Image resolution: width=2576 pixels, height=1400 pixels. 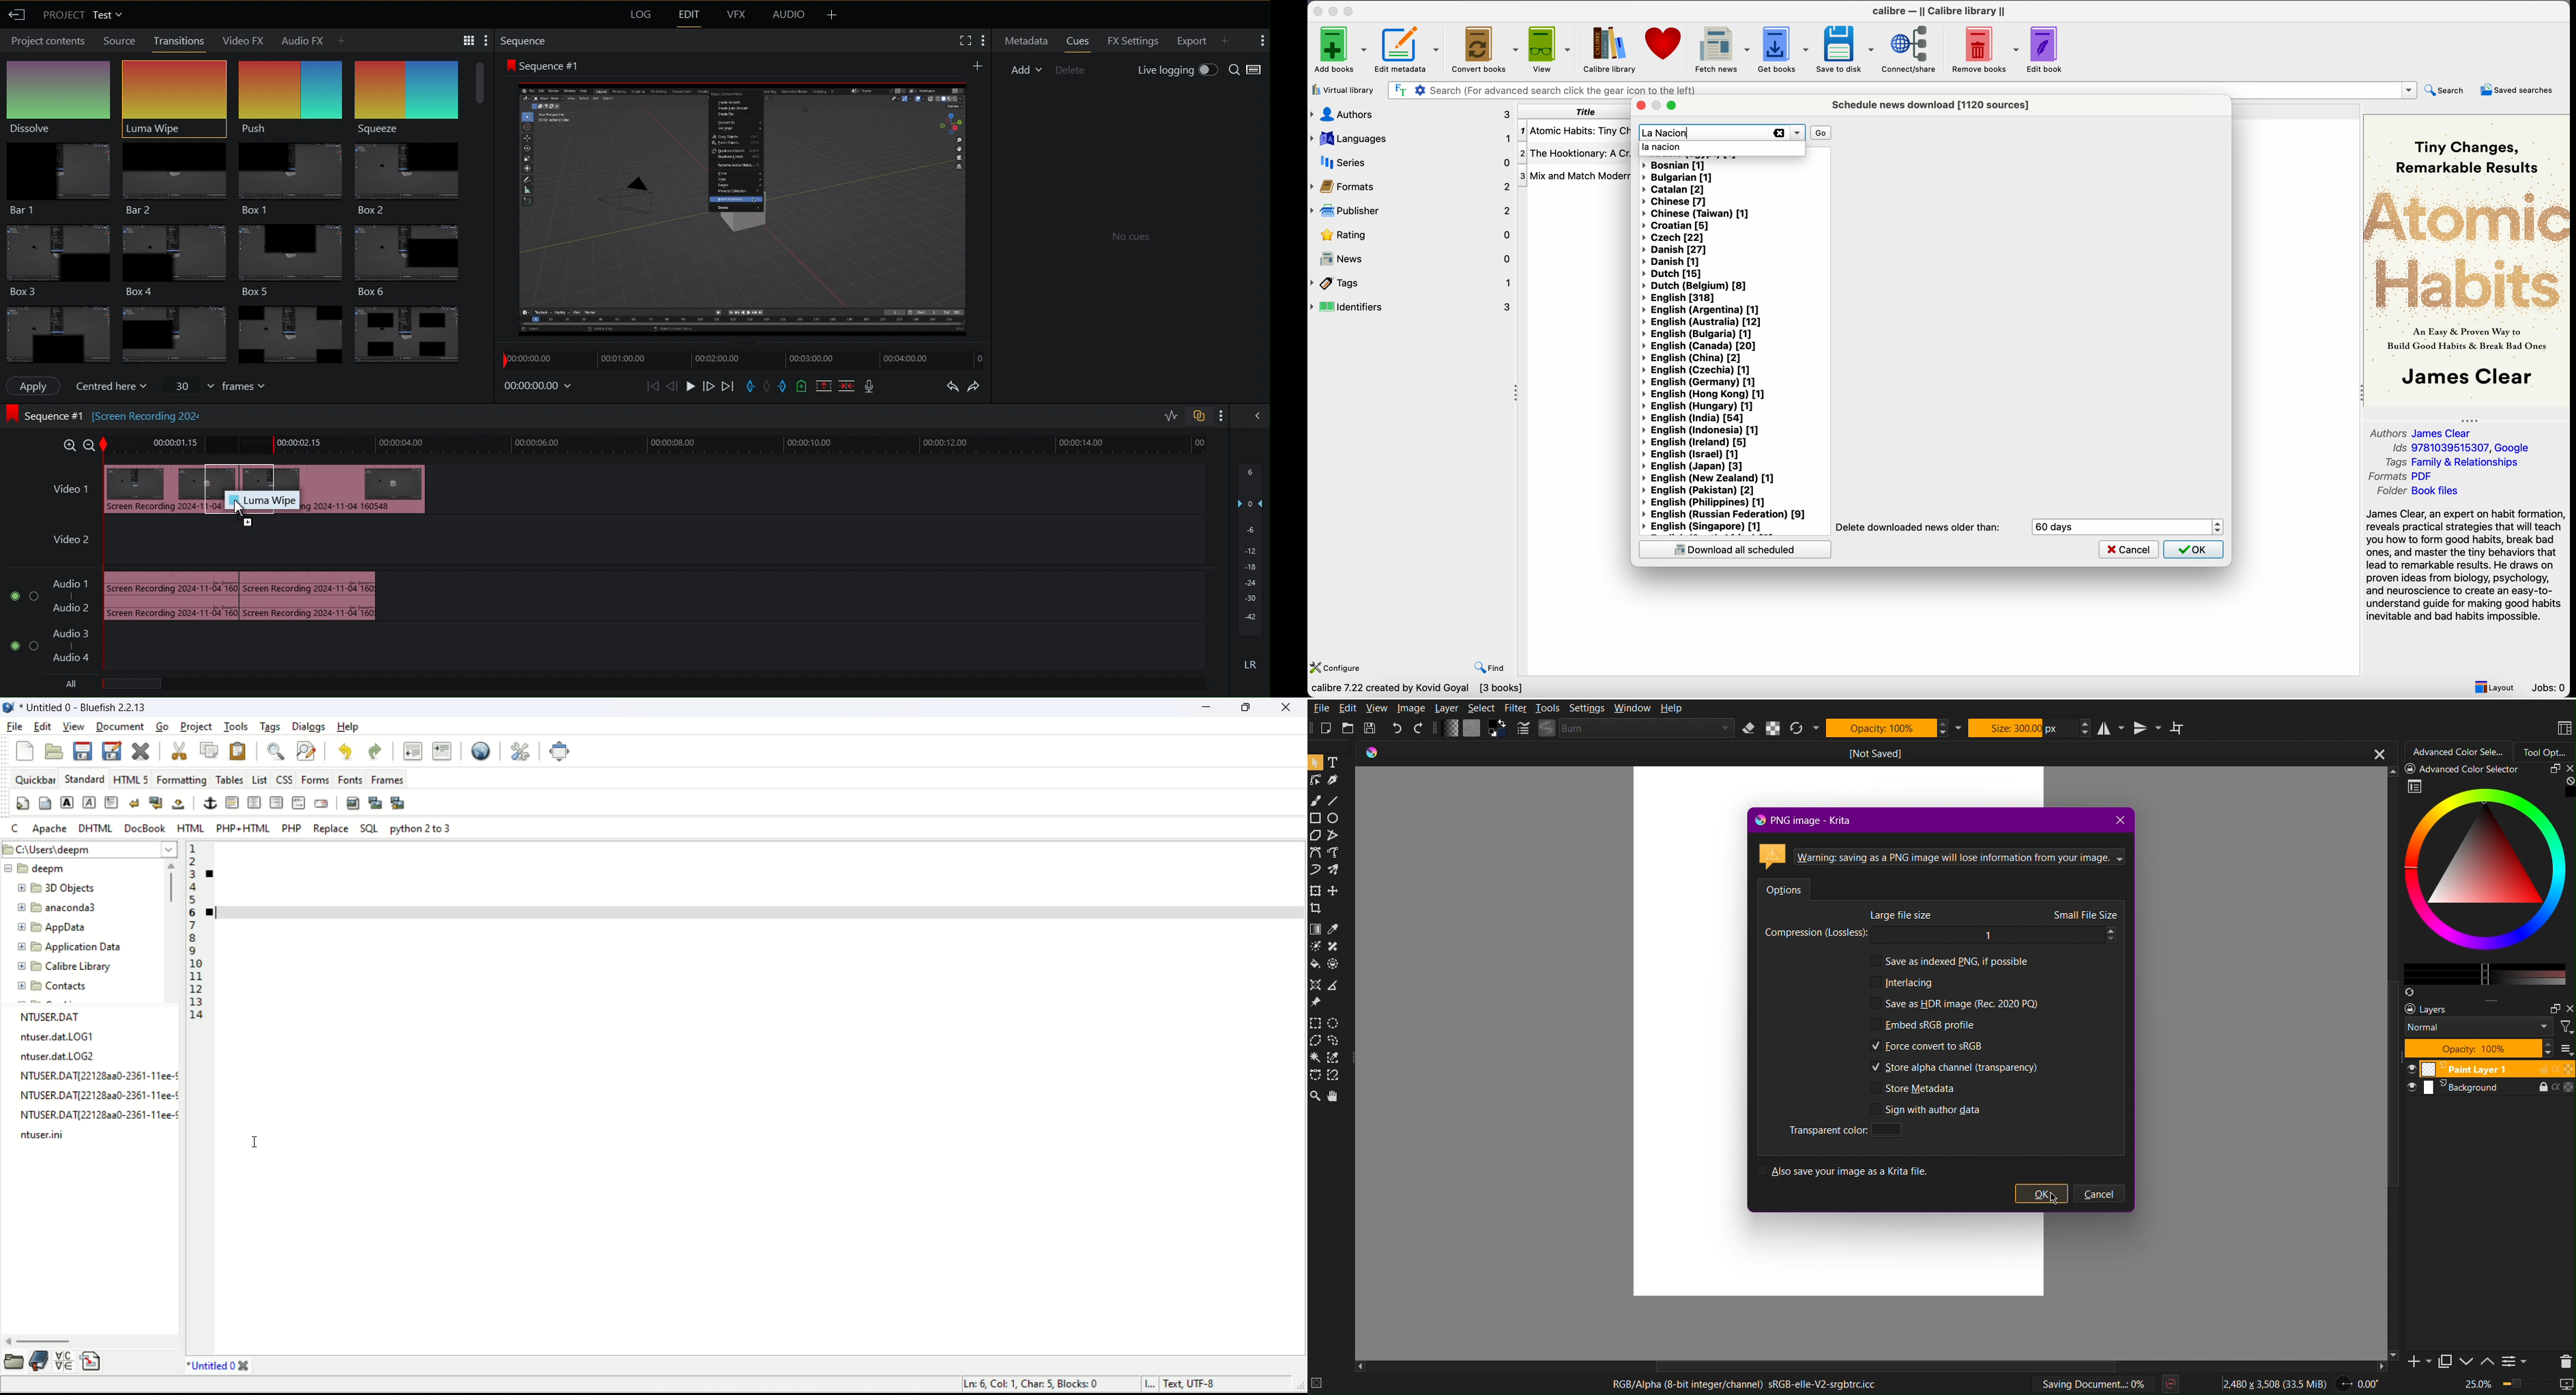 What do you see at coordinates (128, 779) in the screenshot?
I see `HTML5` at bounding box center [128, 779].